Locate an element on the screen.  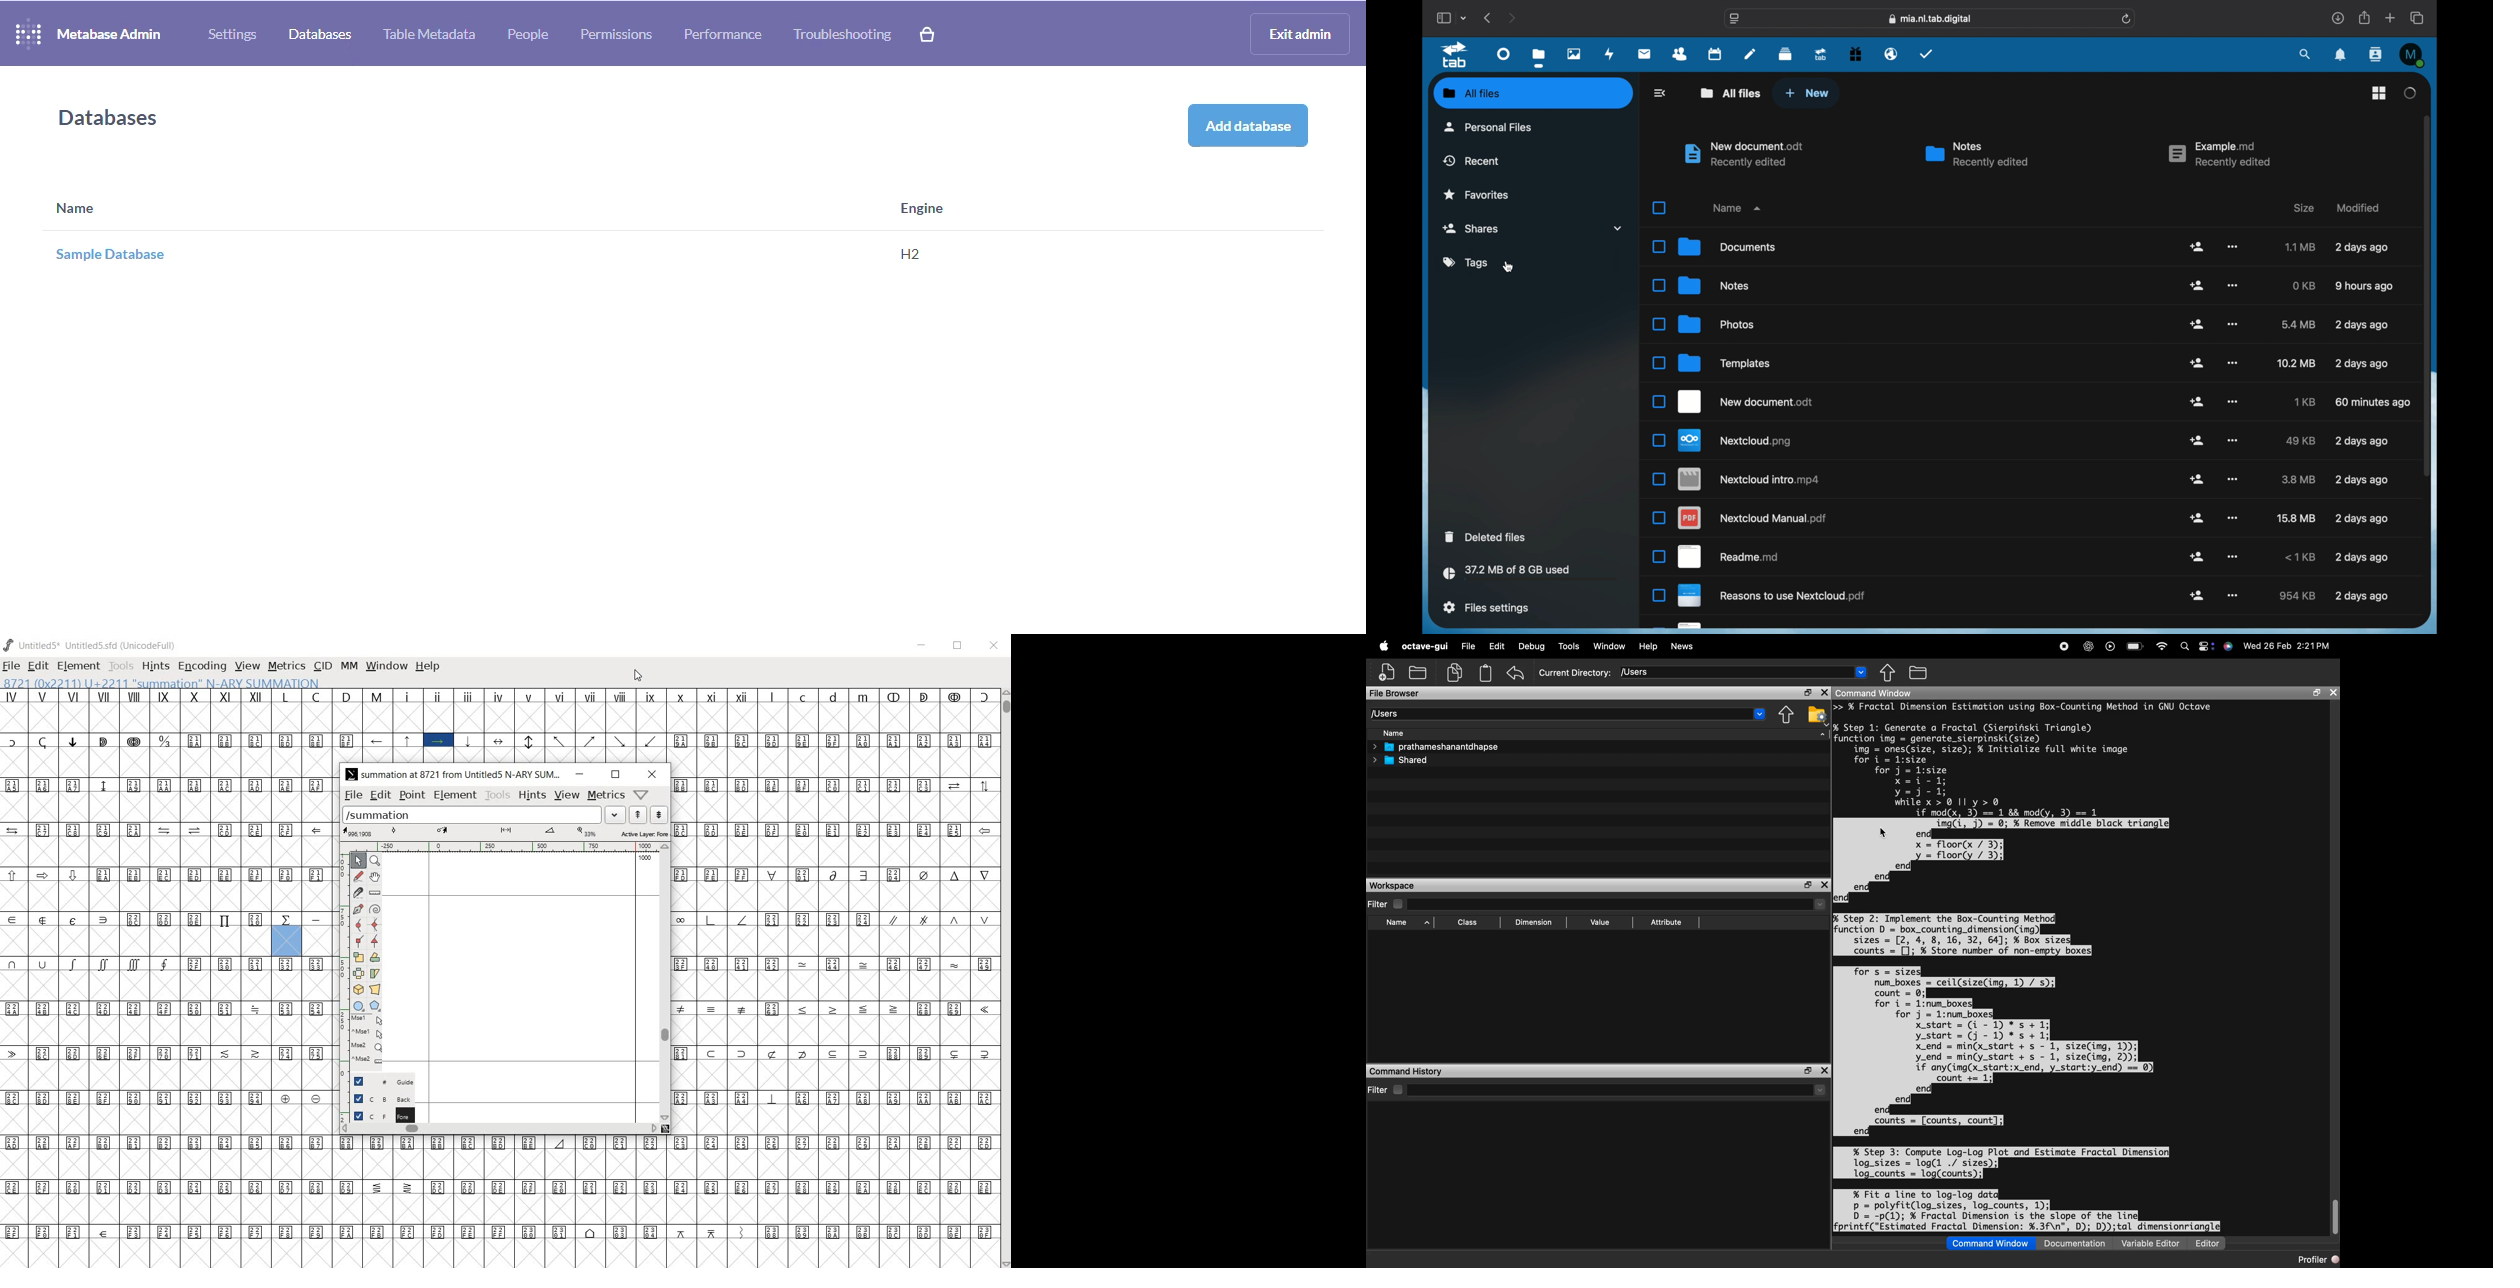
logo is located at coordinates (1381, 645).